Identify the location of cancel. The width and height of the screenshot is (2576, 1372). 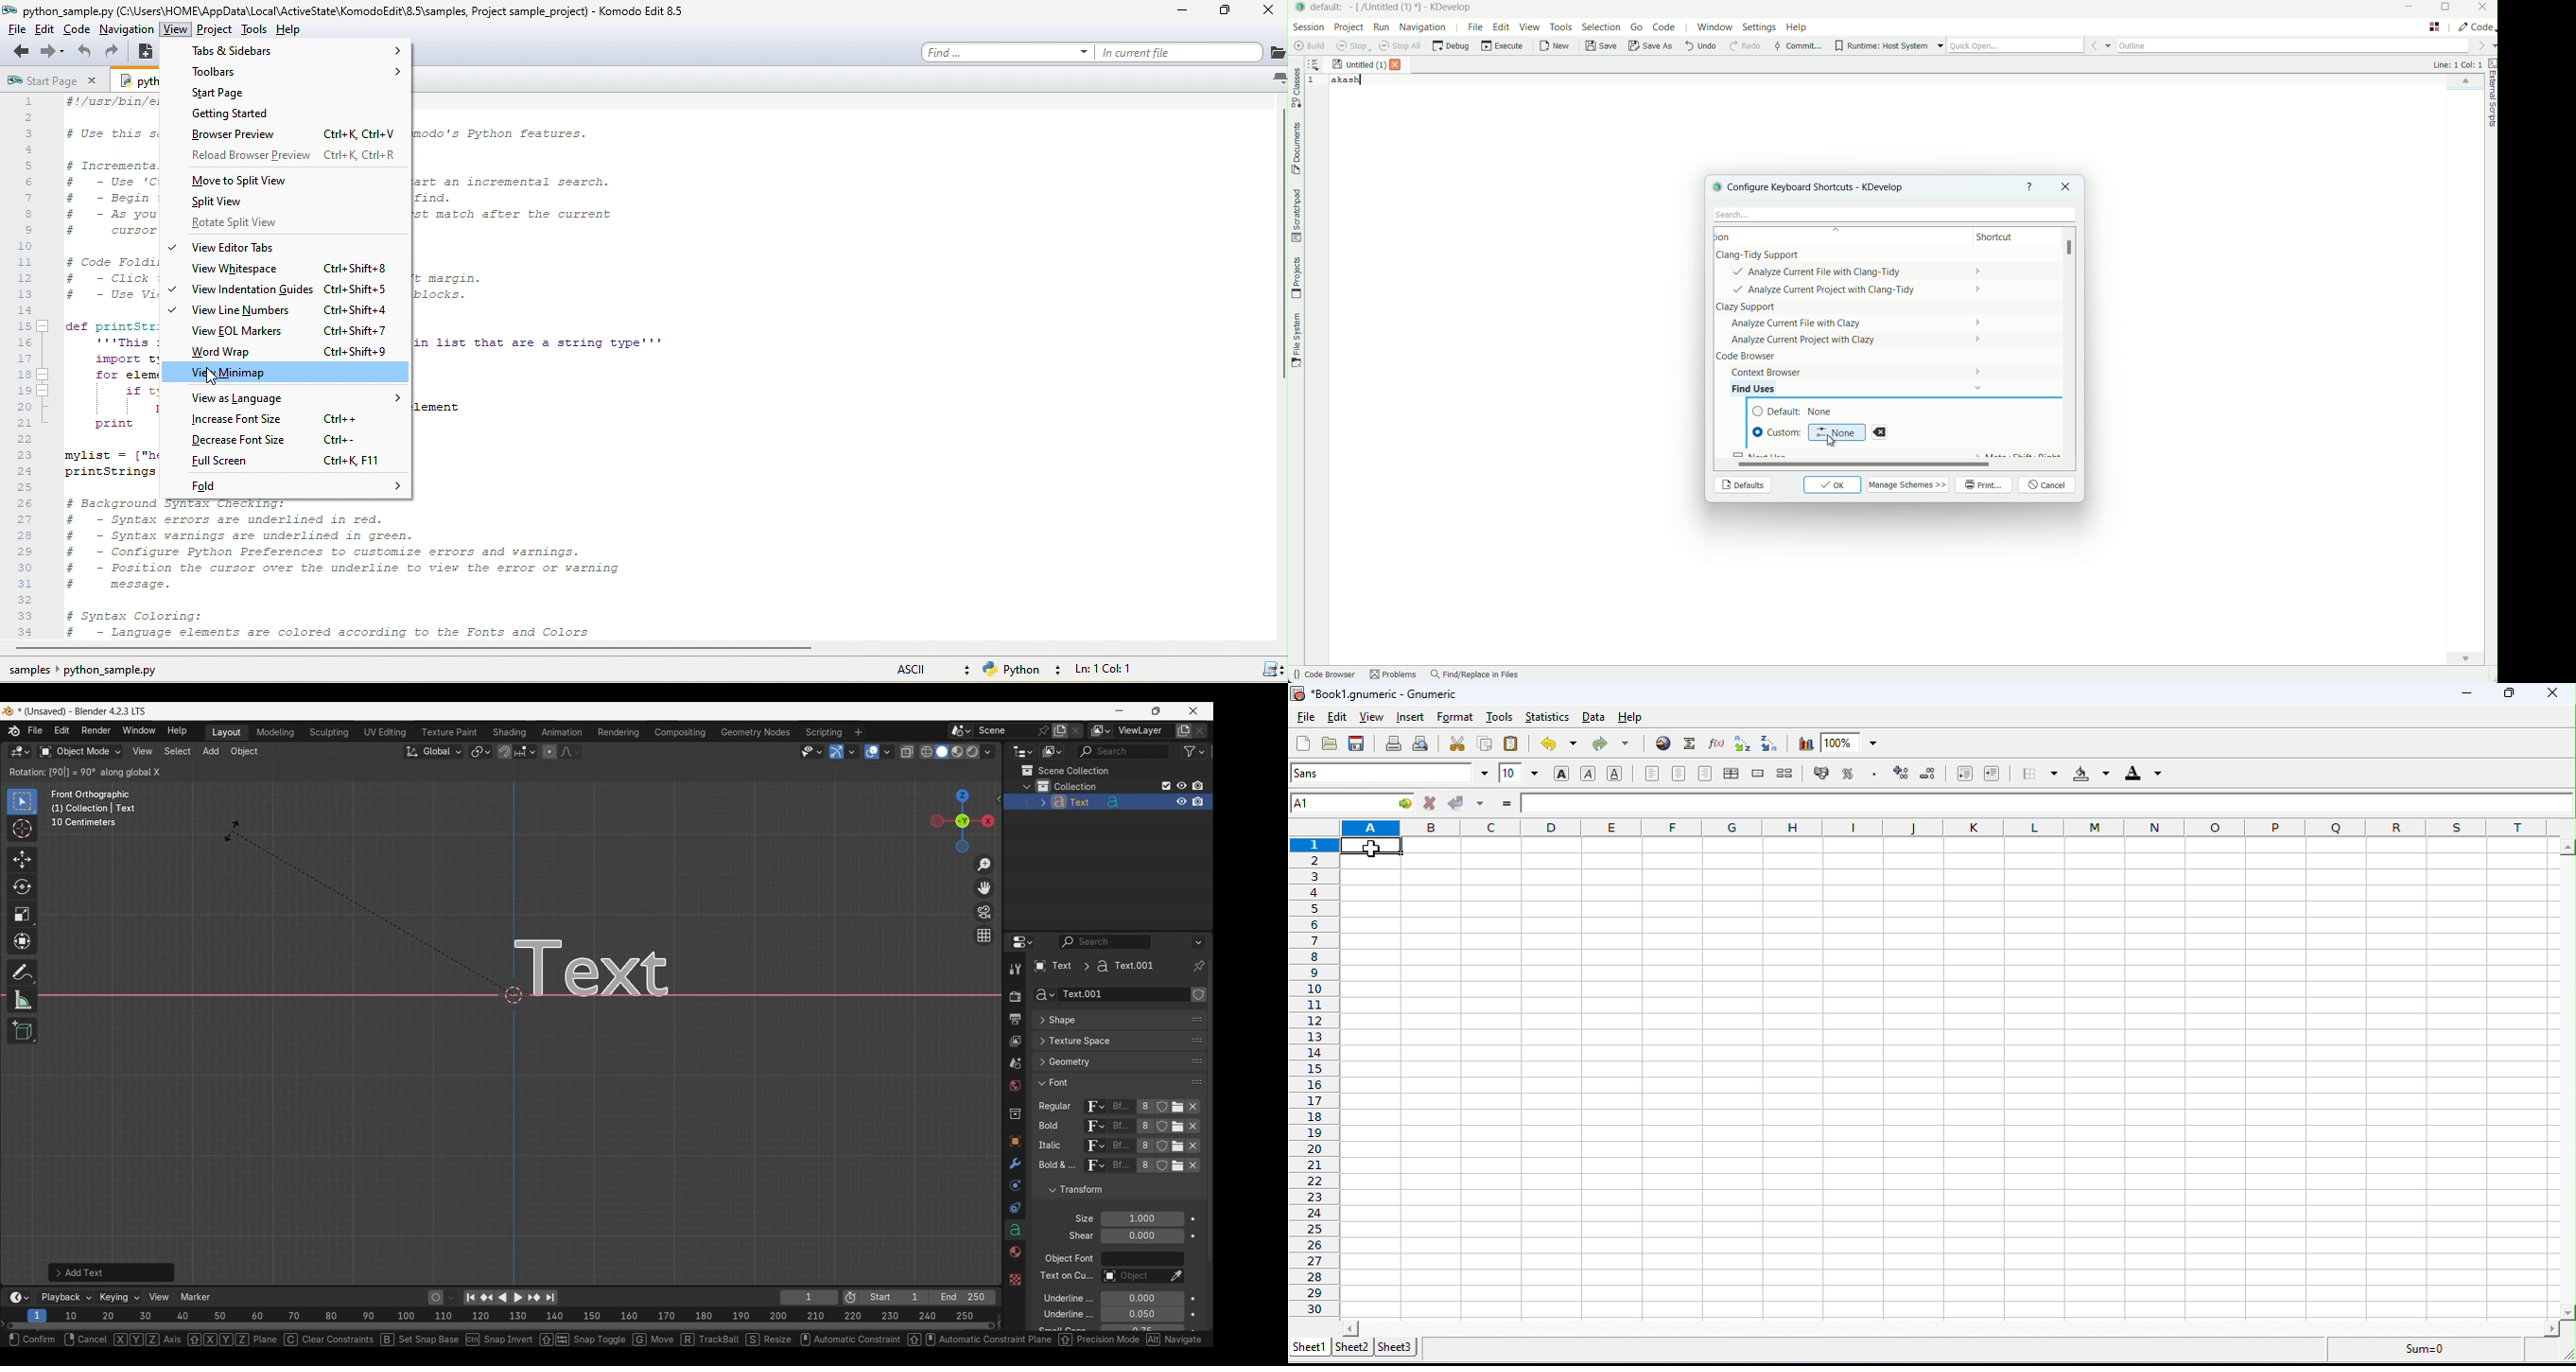
(2049, 486).